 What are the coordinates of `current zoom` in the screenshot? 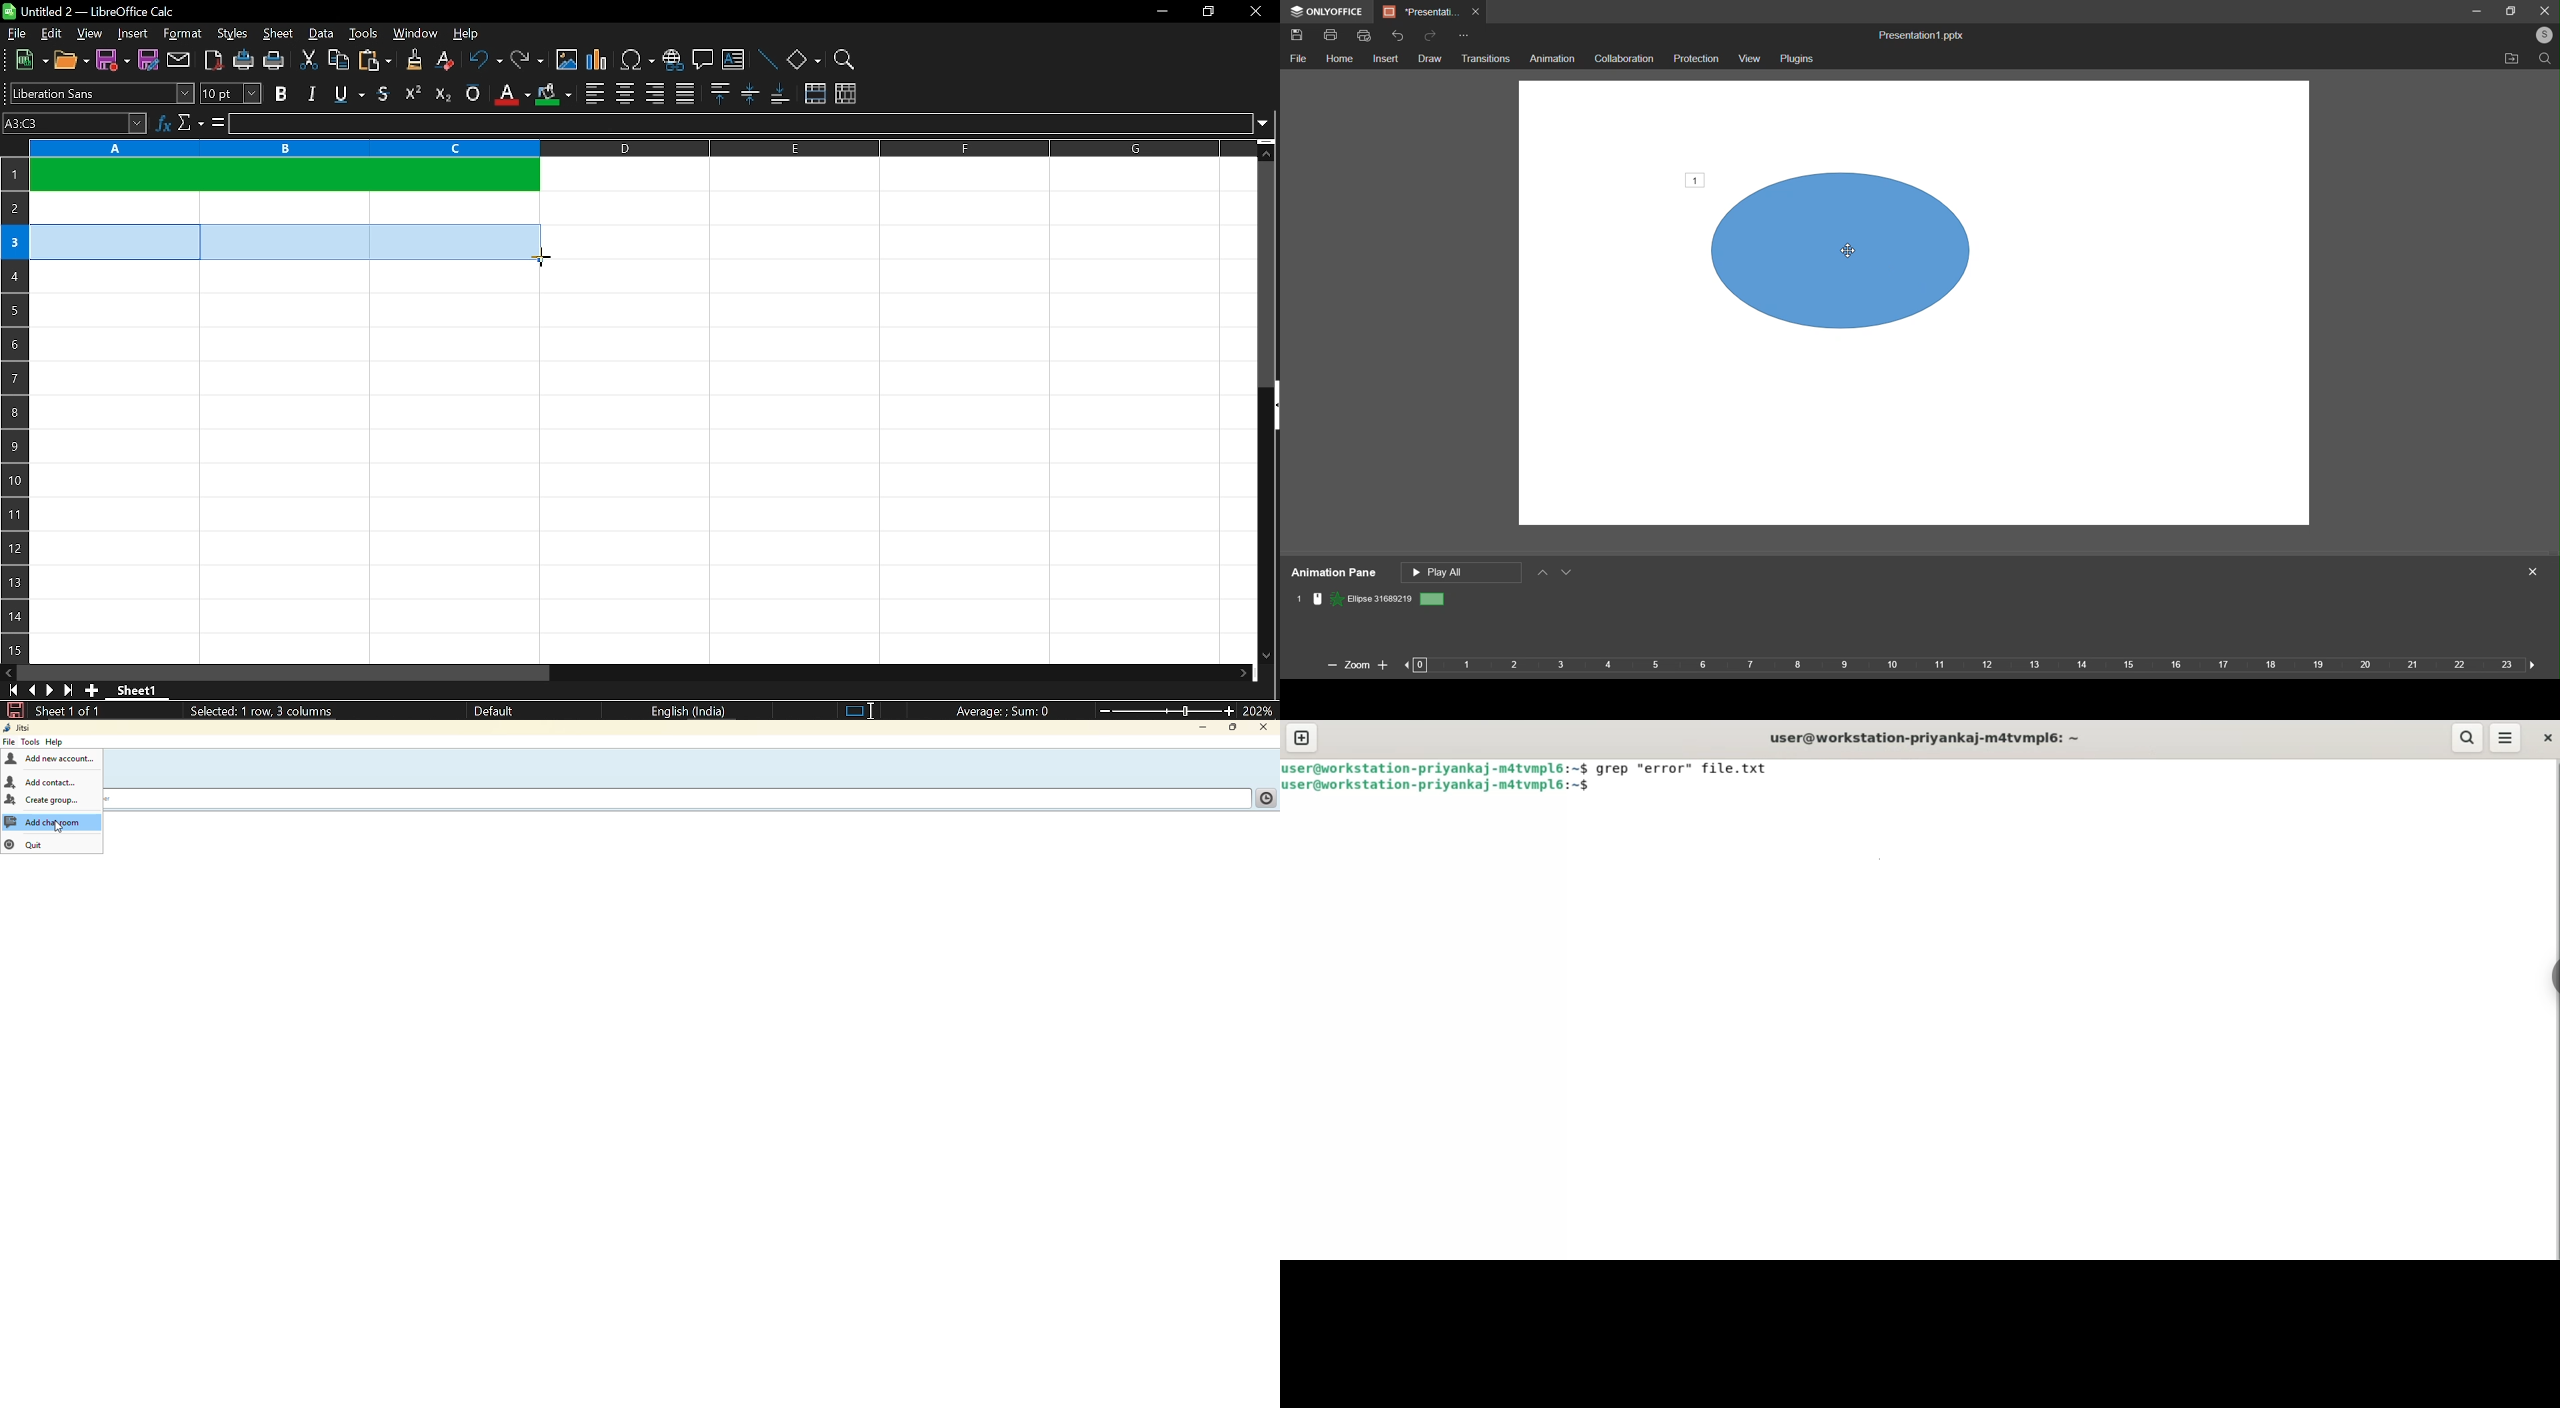 It's located at (1260, 712).